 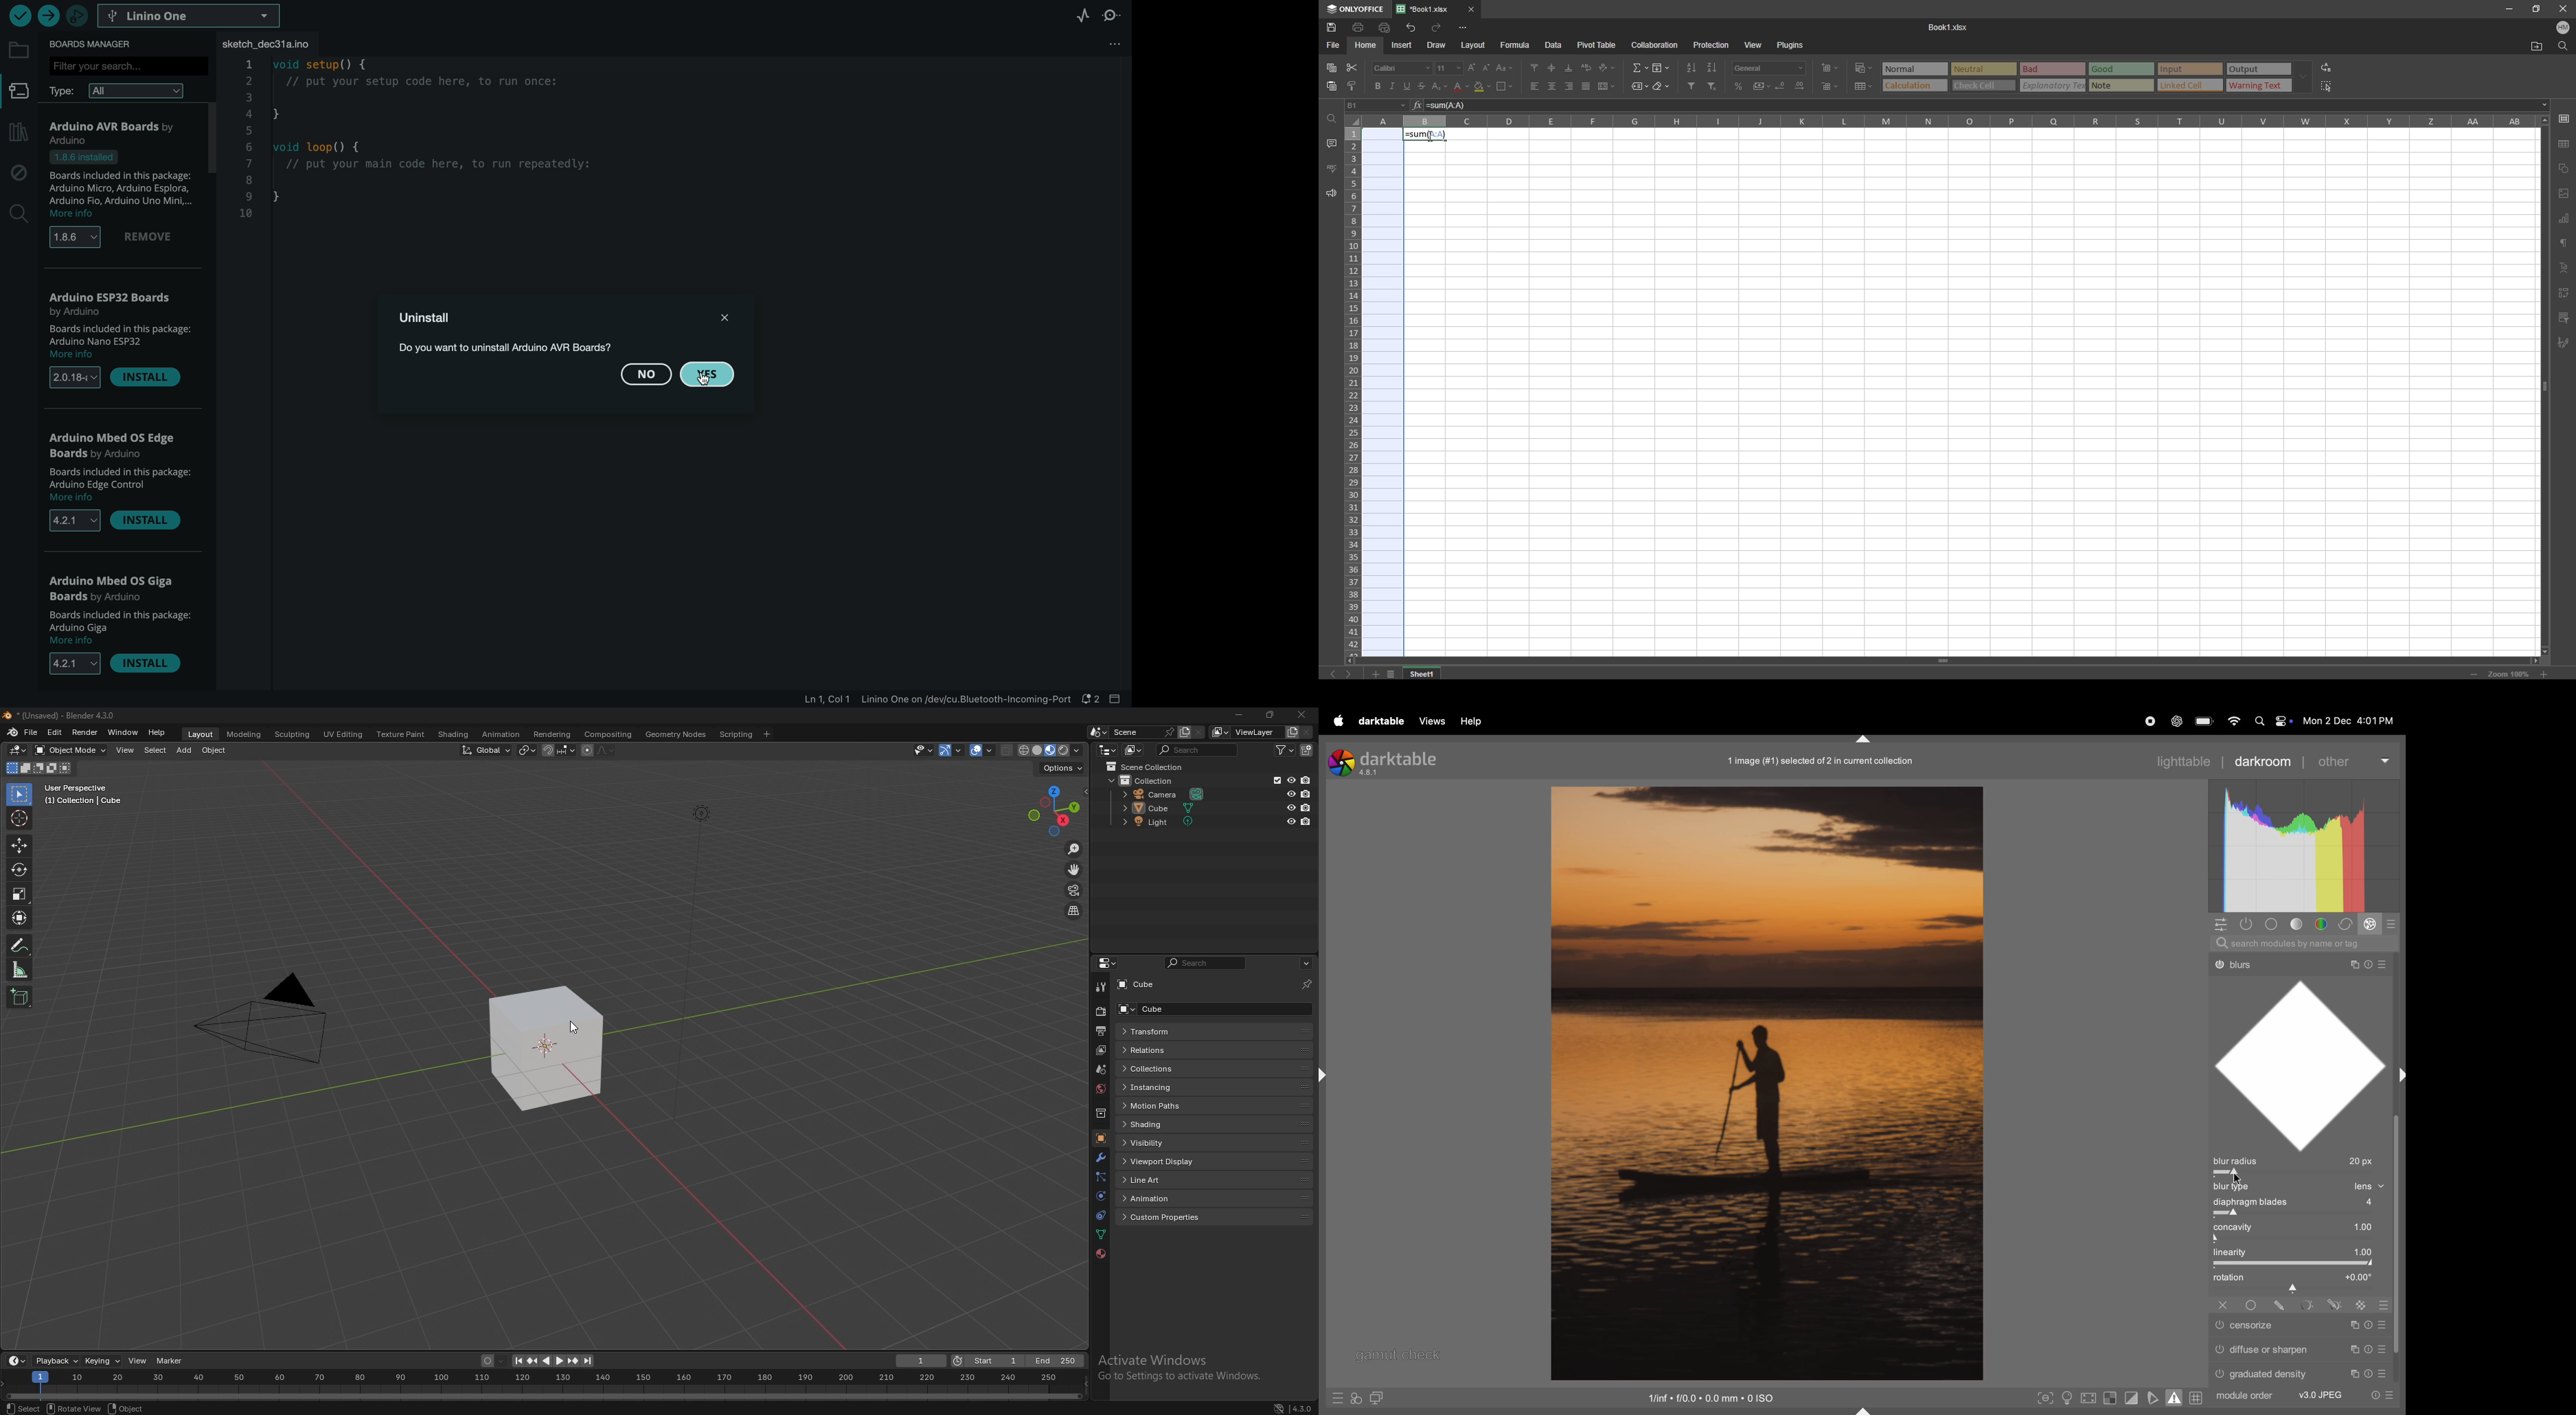 What do you see at coordinates (2373, 924) in the screenshot?
I see `effect` at bounding box center [2373, 924].